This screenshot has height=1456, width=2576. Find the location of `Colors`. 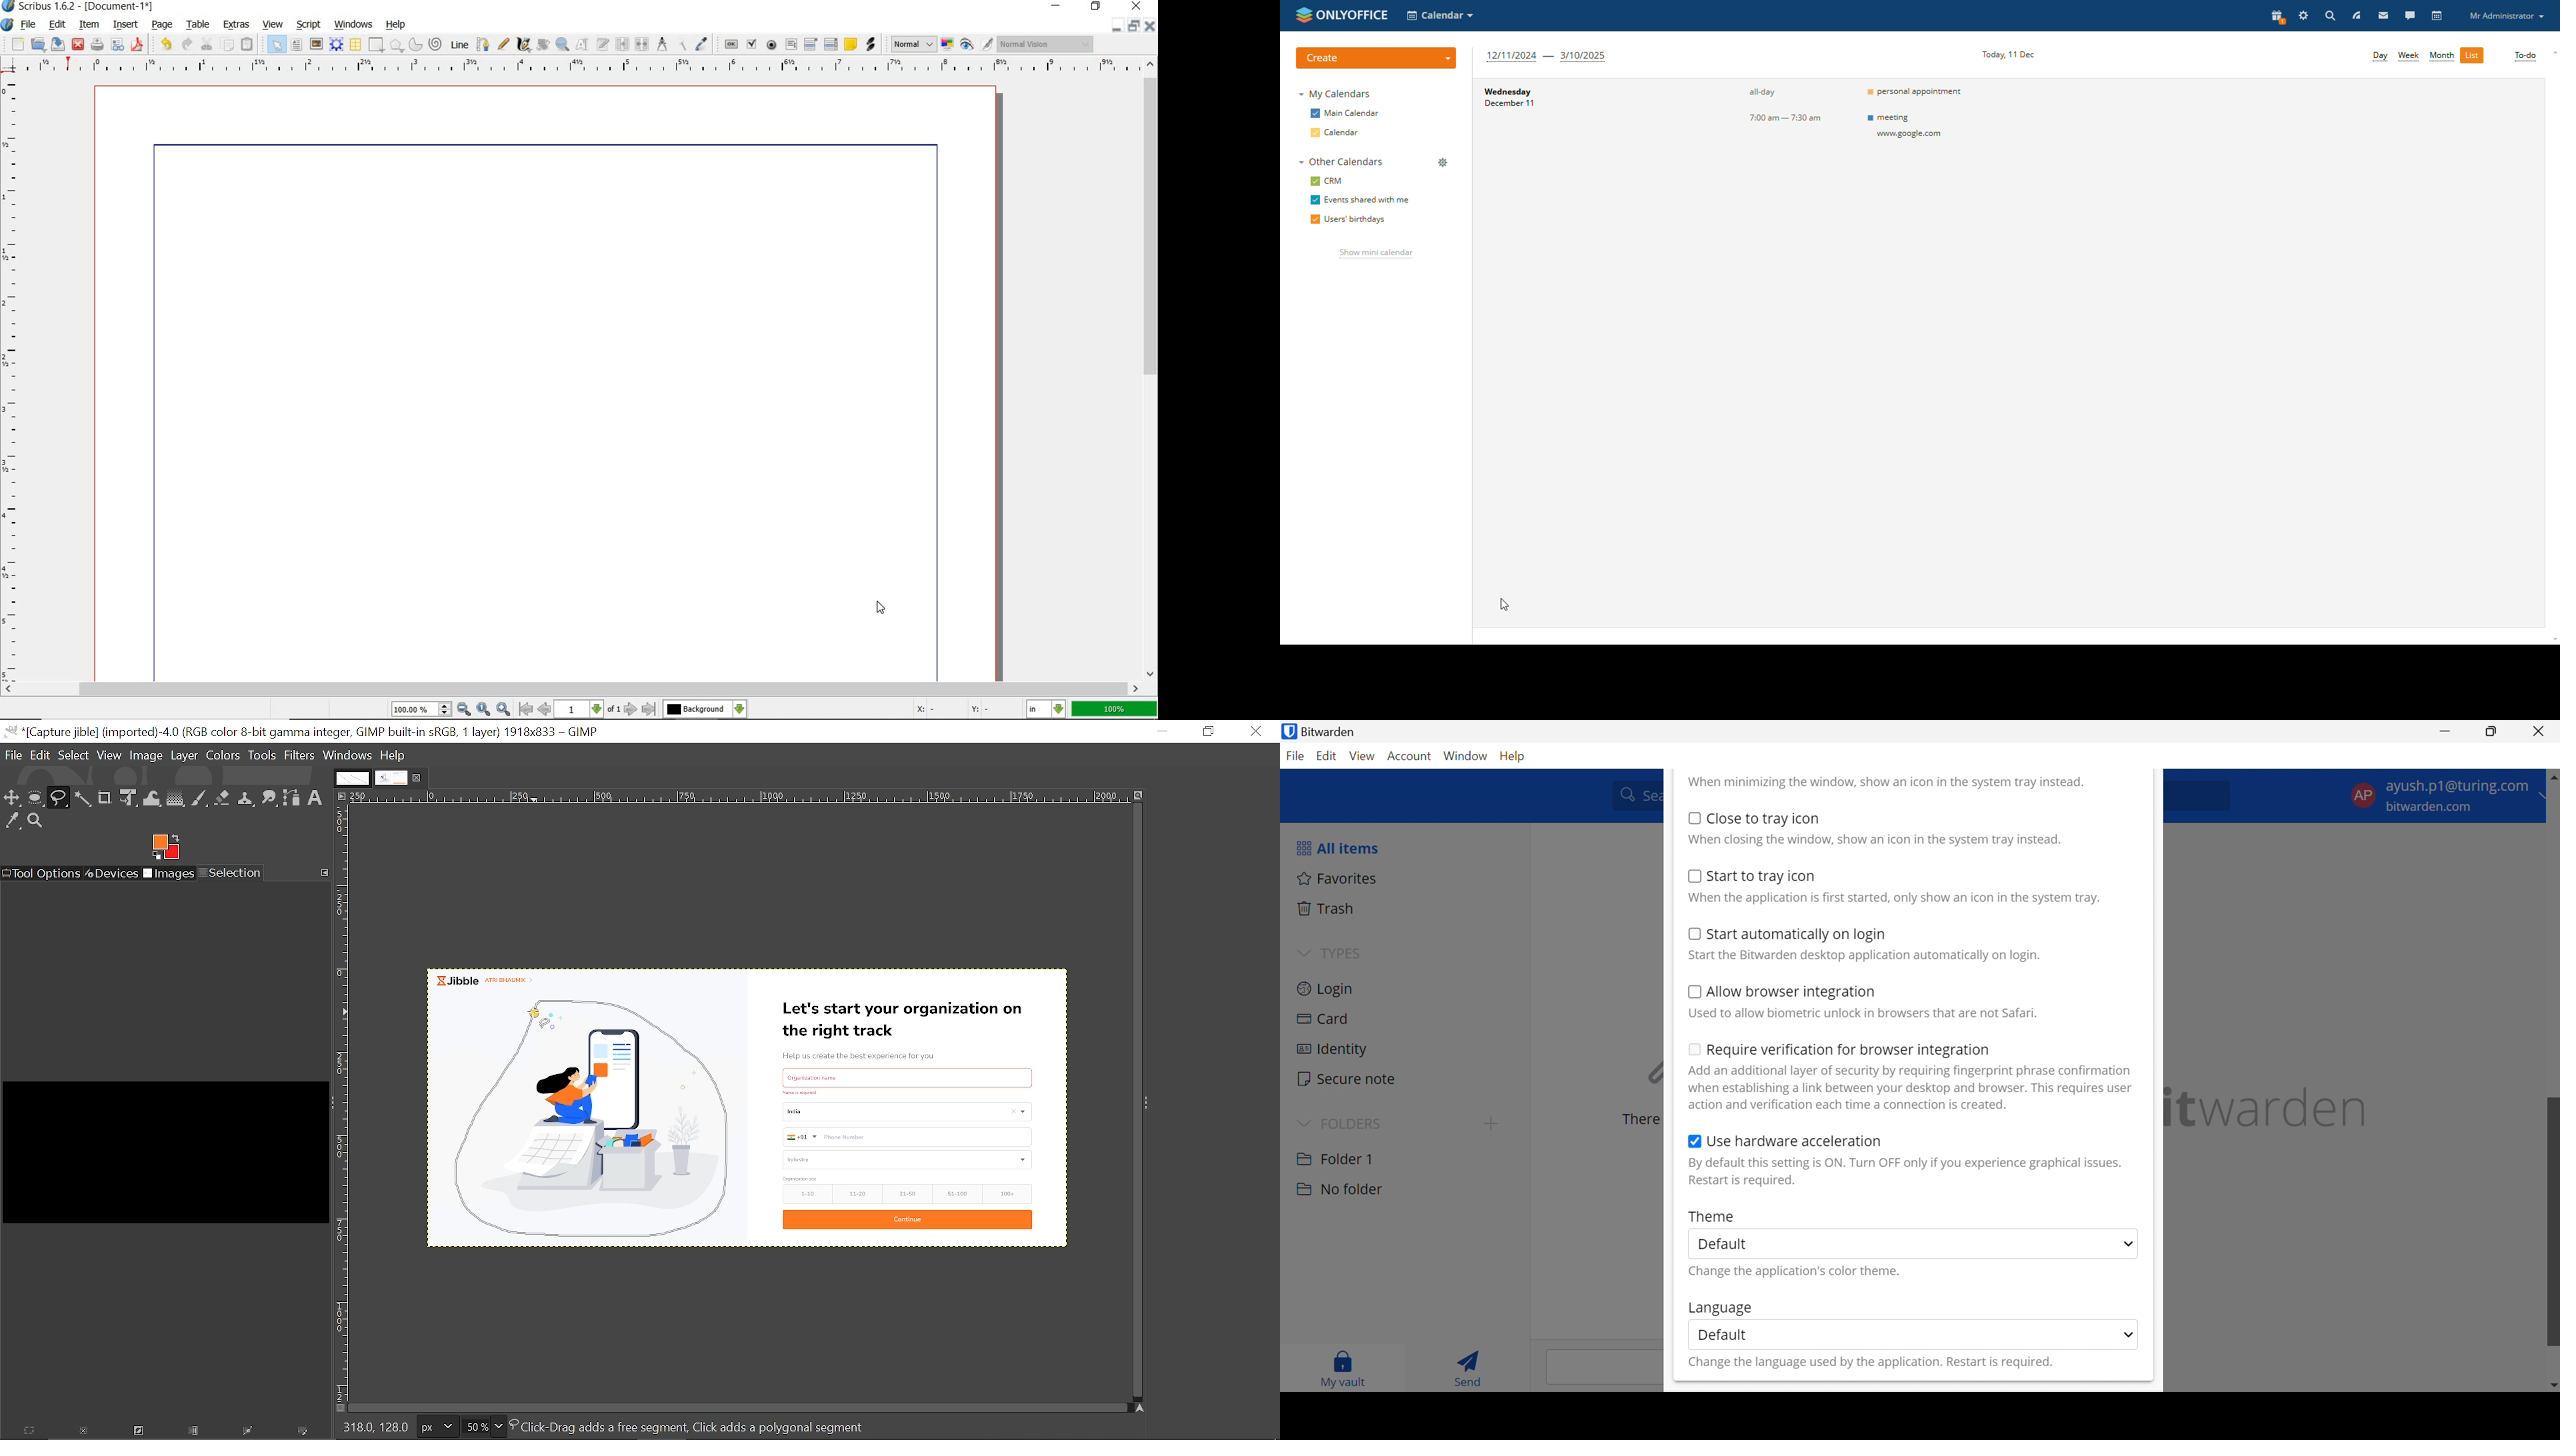

Colors is located at coordinates (224, 755).